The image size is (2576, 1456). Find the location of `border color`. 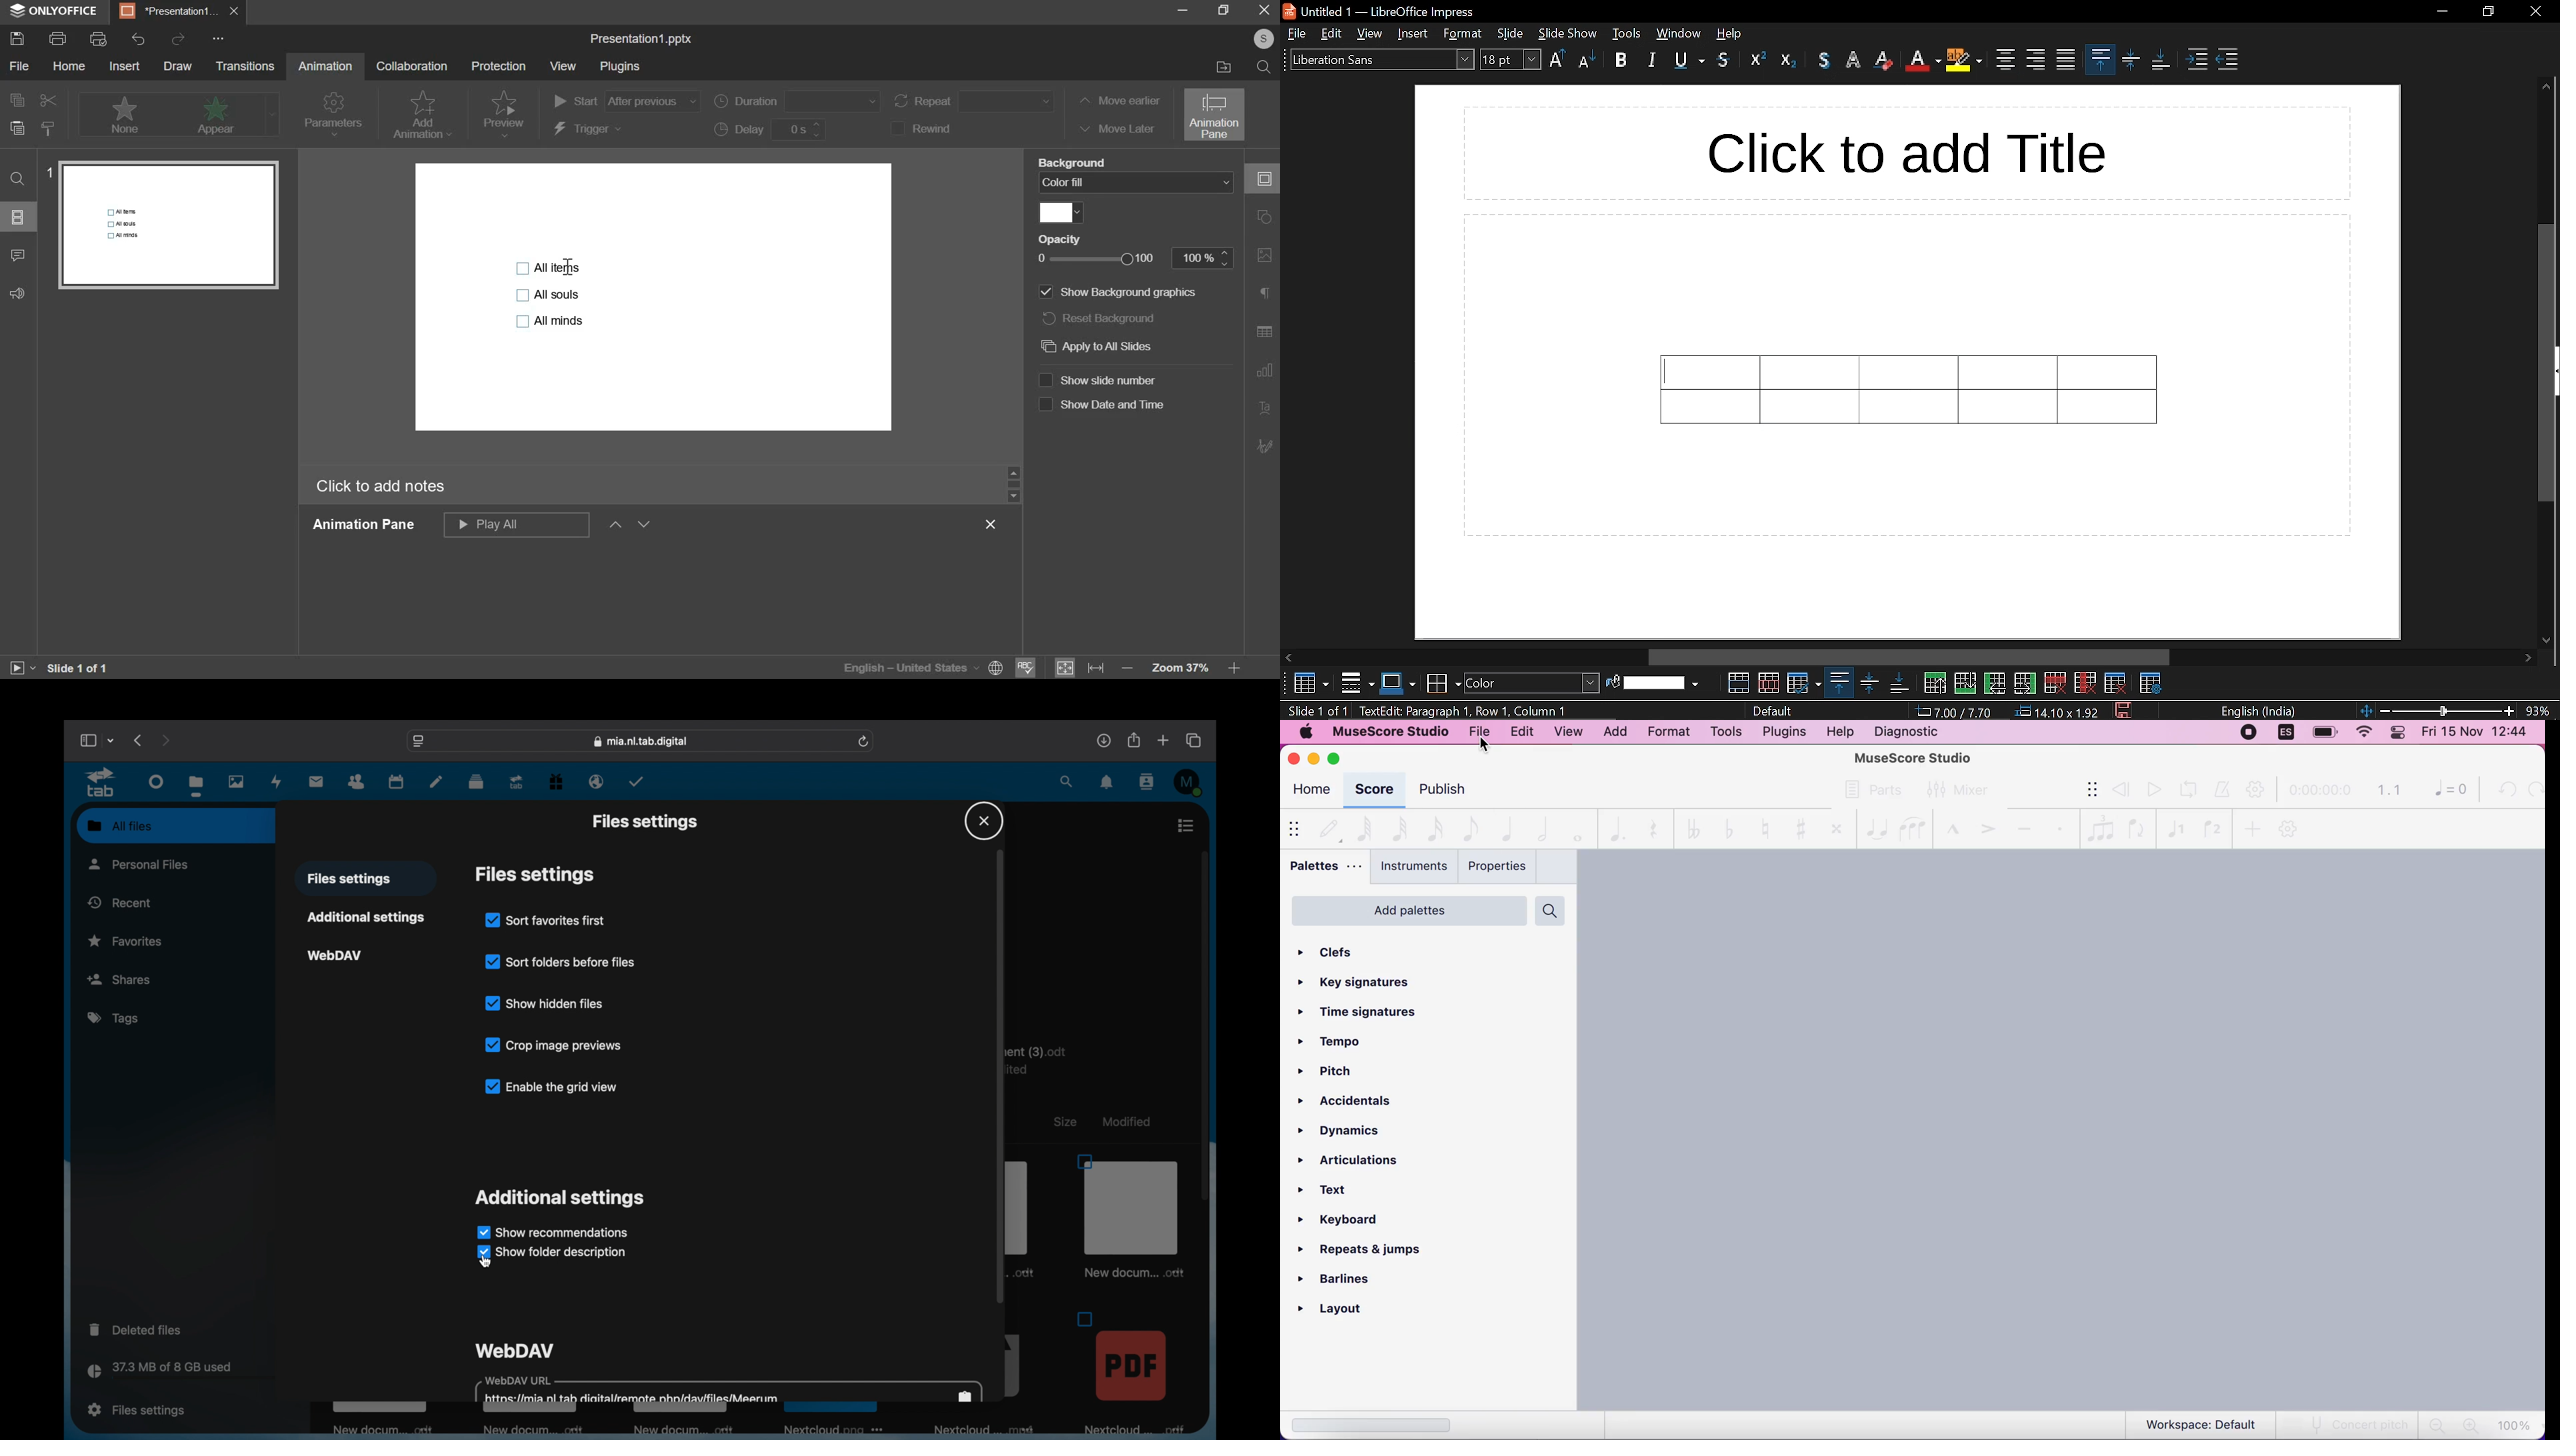

border color is located at coordinates (1443, 681).